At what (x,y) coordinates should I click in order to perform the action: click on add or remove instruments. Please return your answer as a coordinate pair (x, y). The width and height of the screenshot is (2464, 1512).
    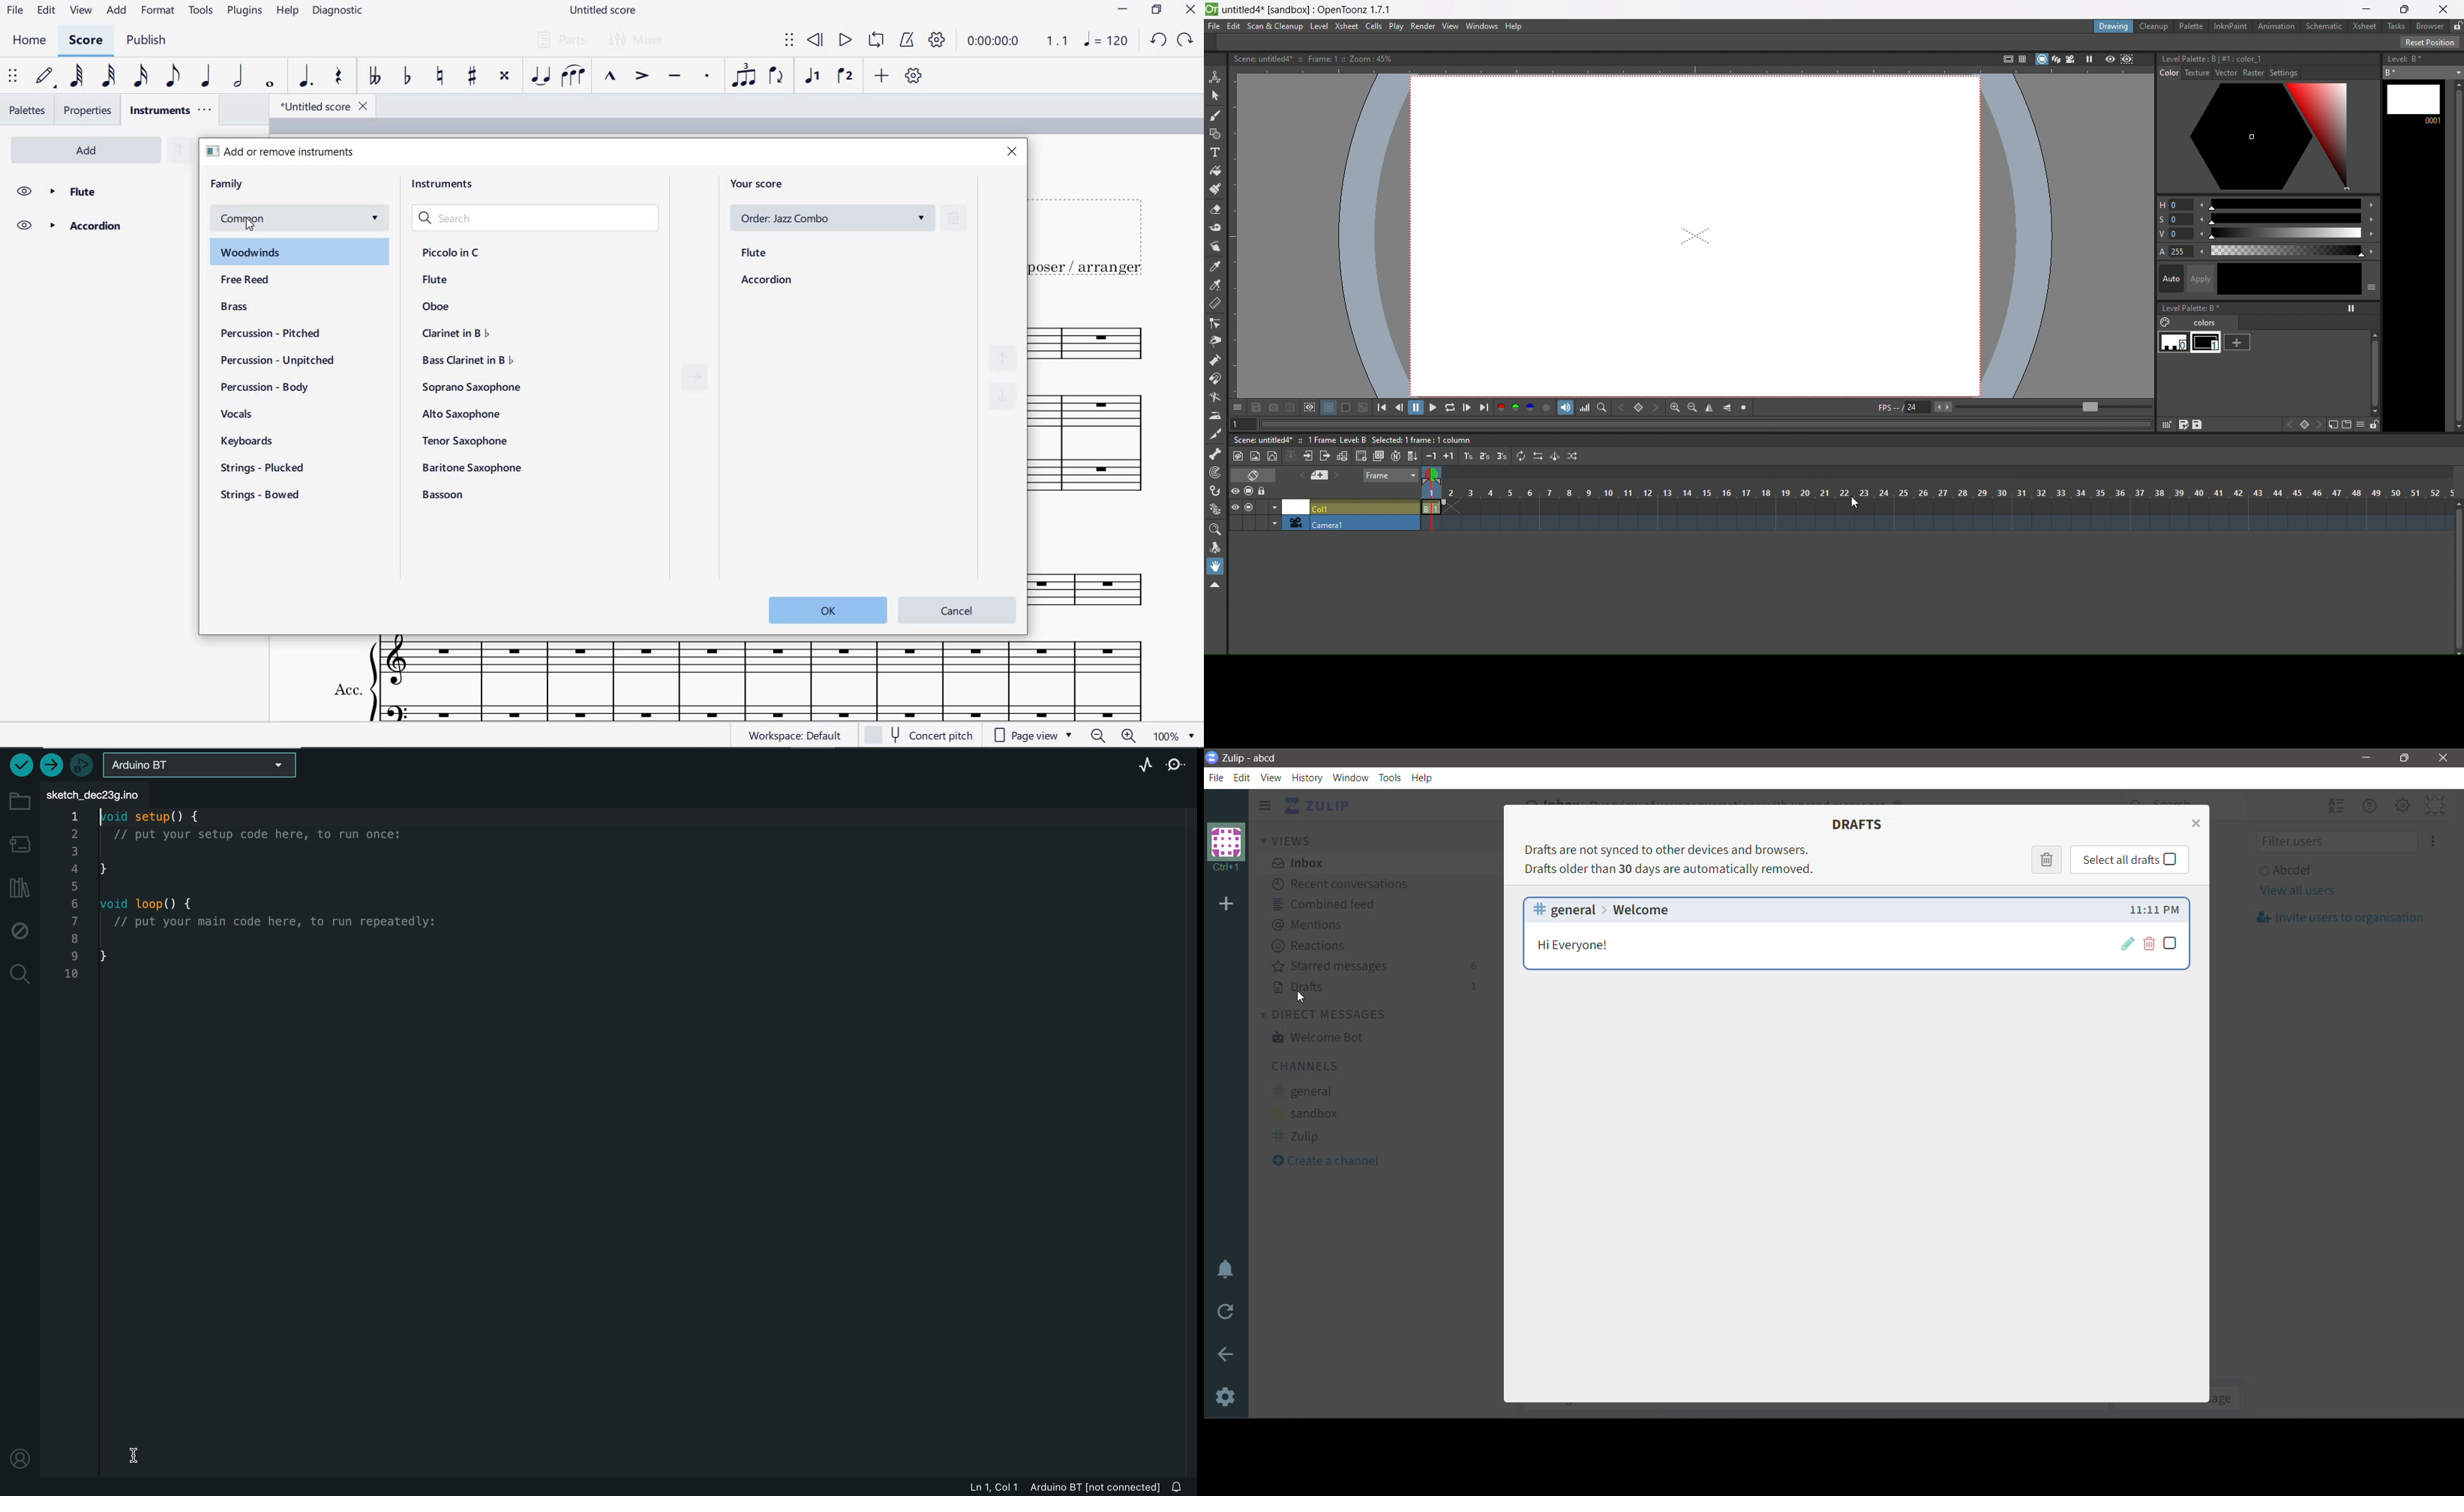
    Looking at the image, I should click on (283, 152).